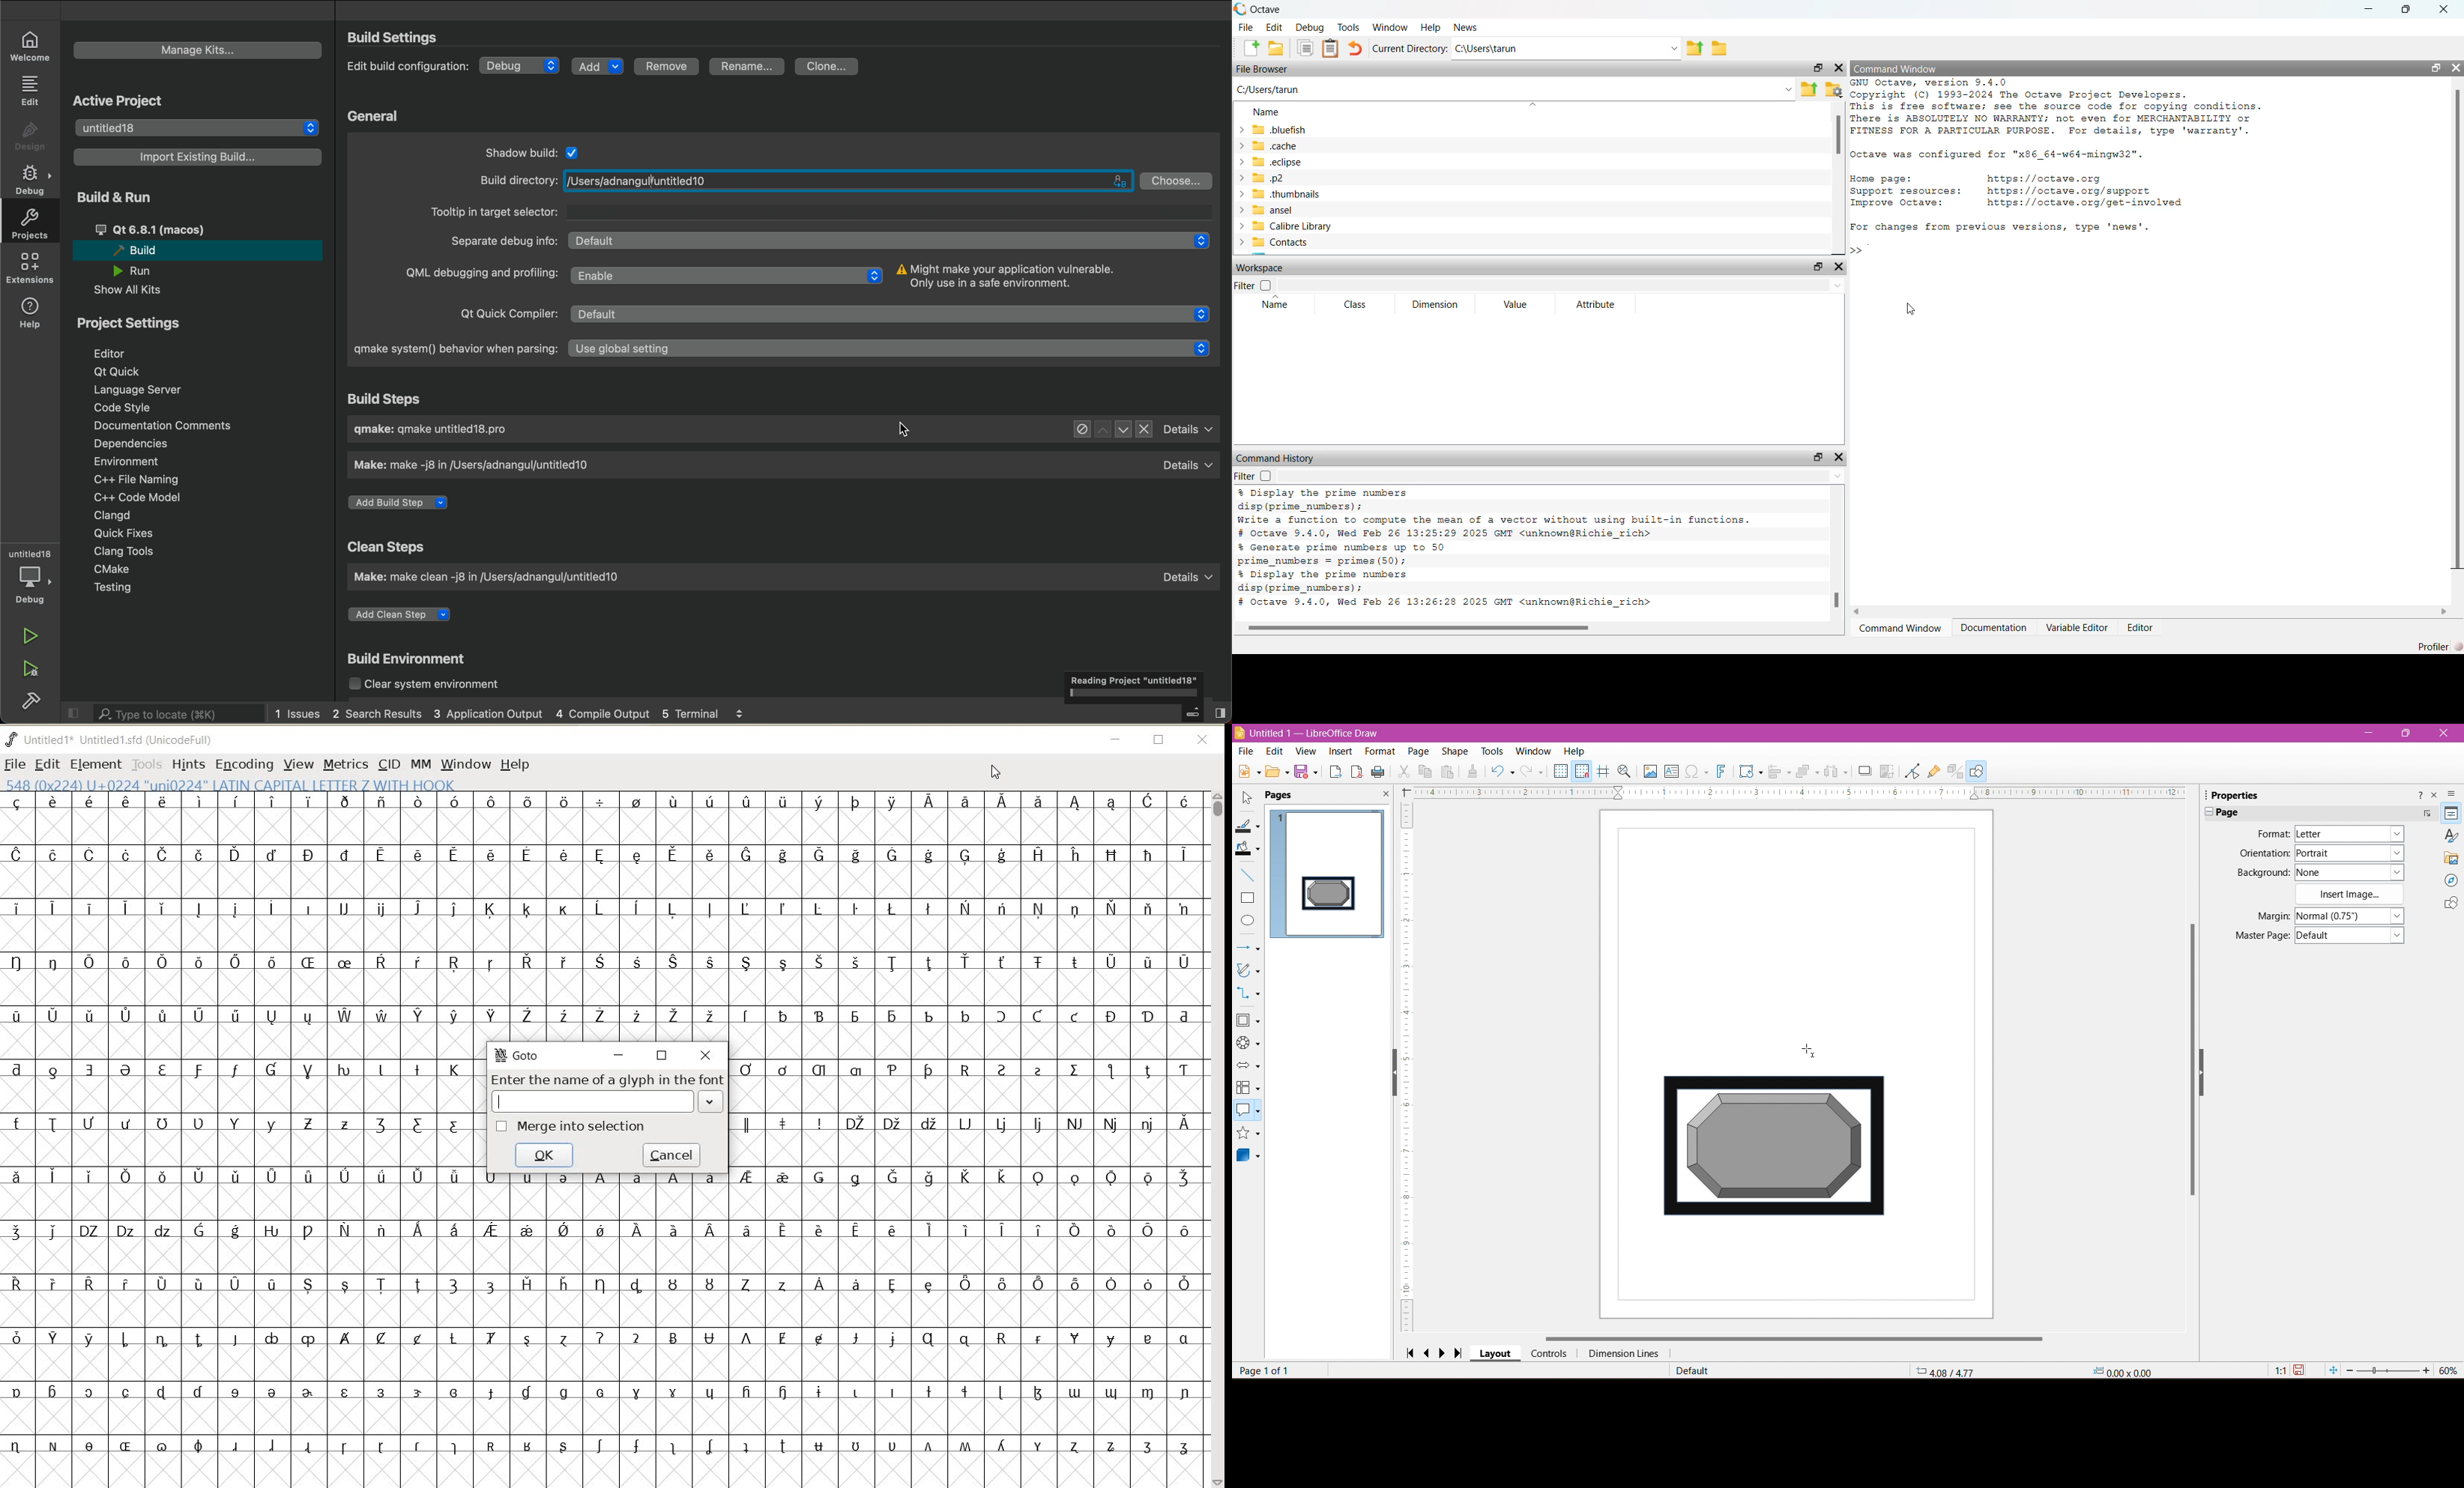  What do you see at coordinates (374, 116) in the screenshot?
I see `general` at bounding box center [374, 116].